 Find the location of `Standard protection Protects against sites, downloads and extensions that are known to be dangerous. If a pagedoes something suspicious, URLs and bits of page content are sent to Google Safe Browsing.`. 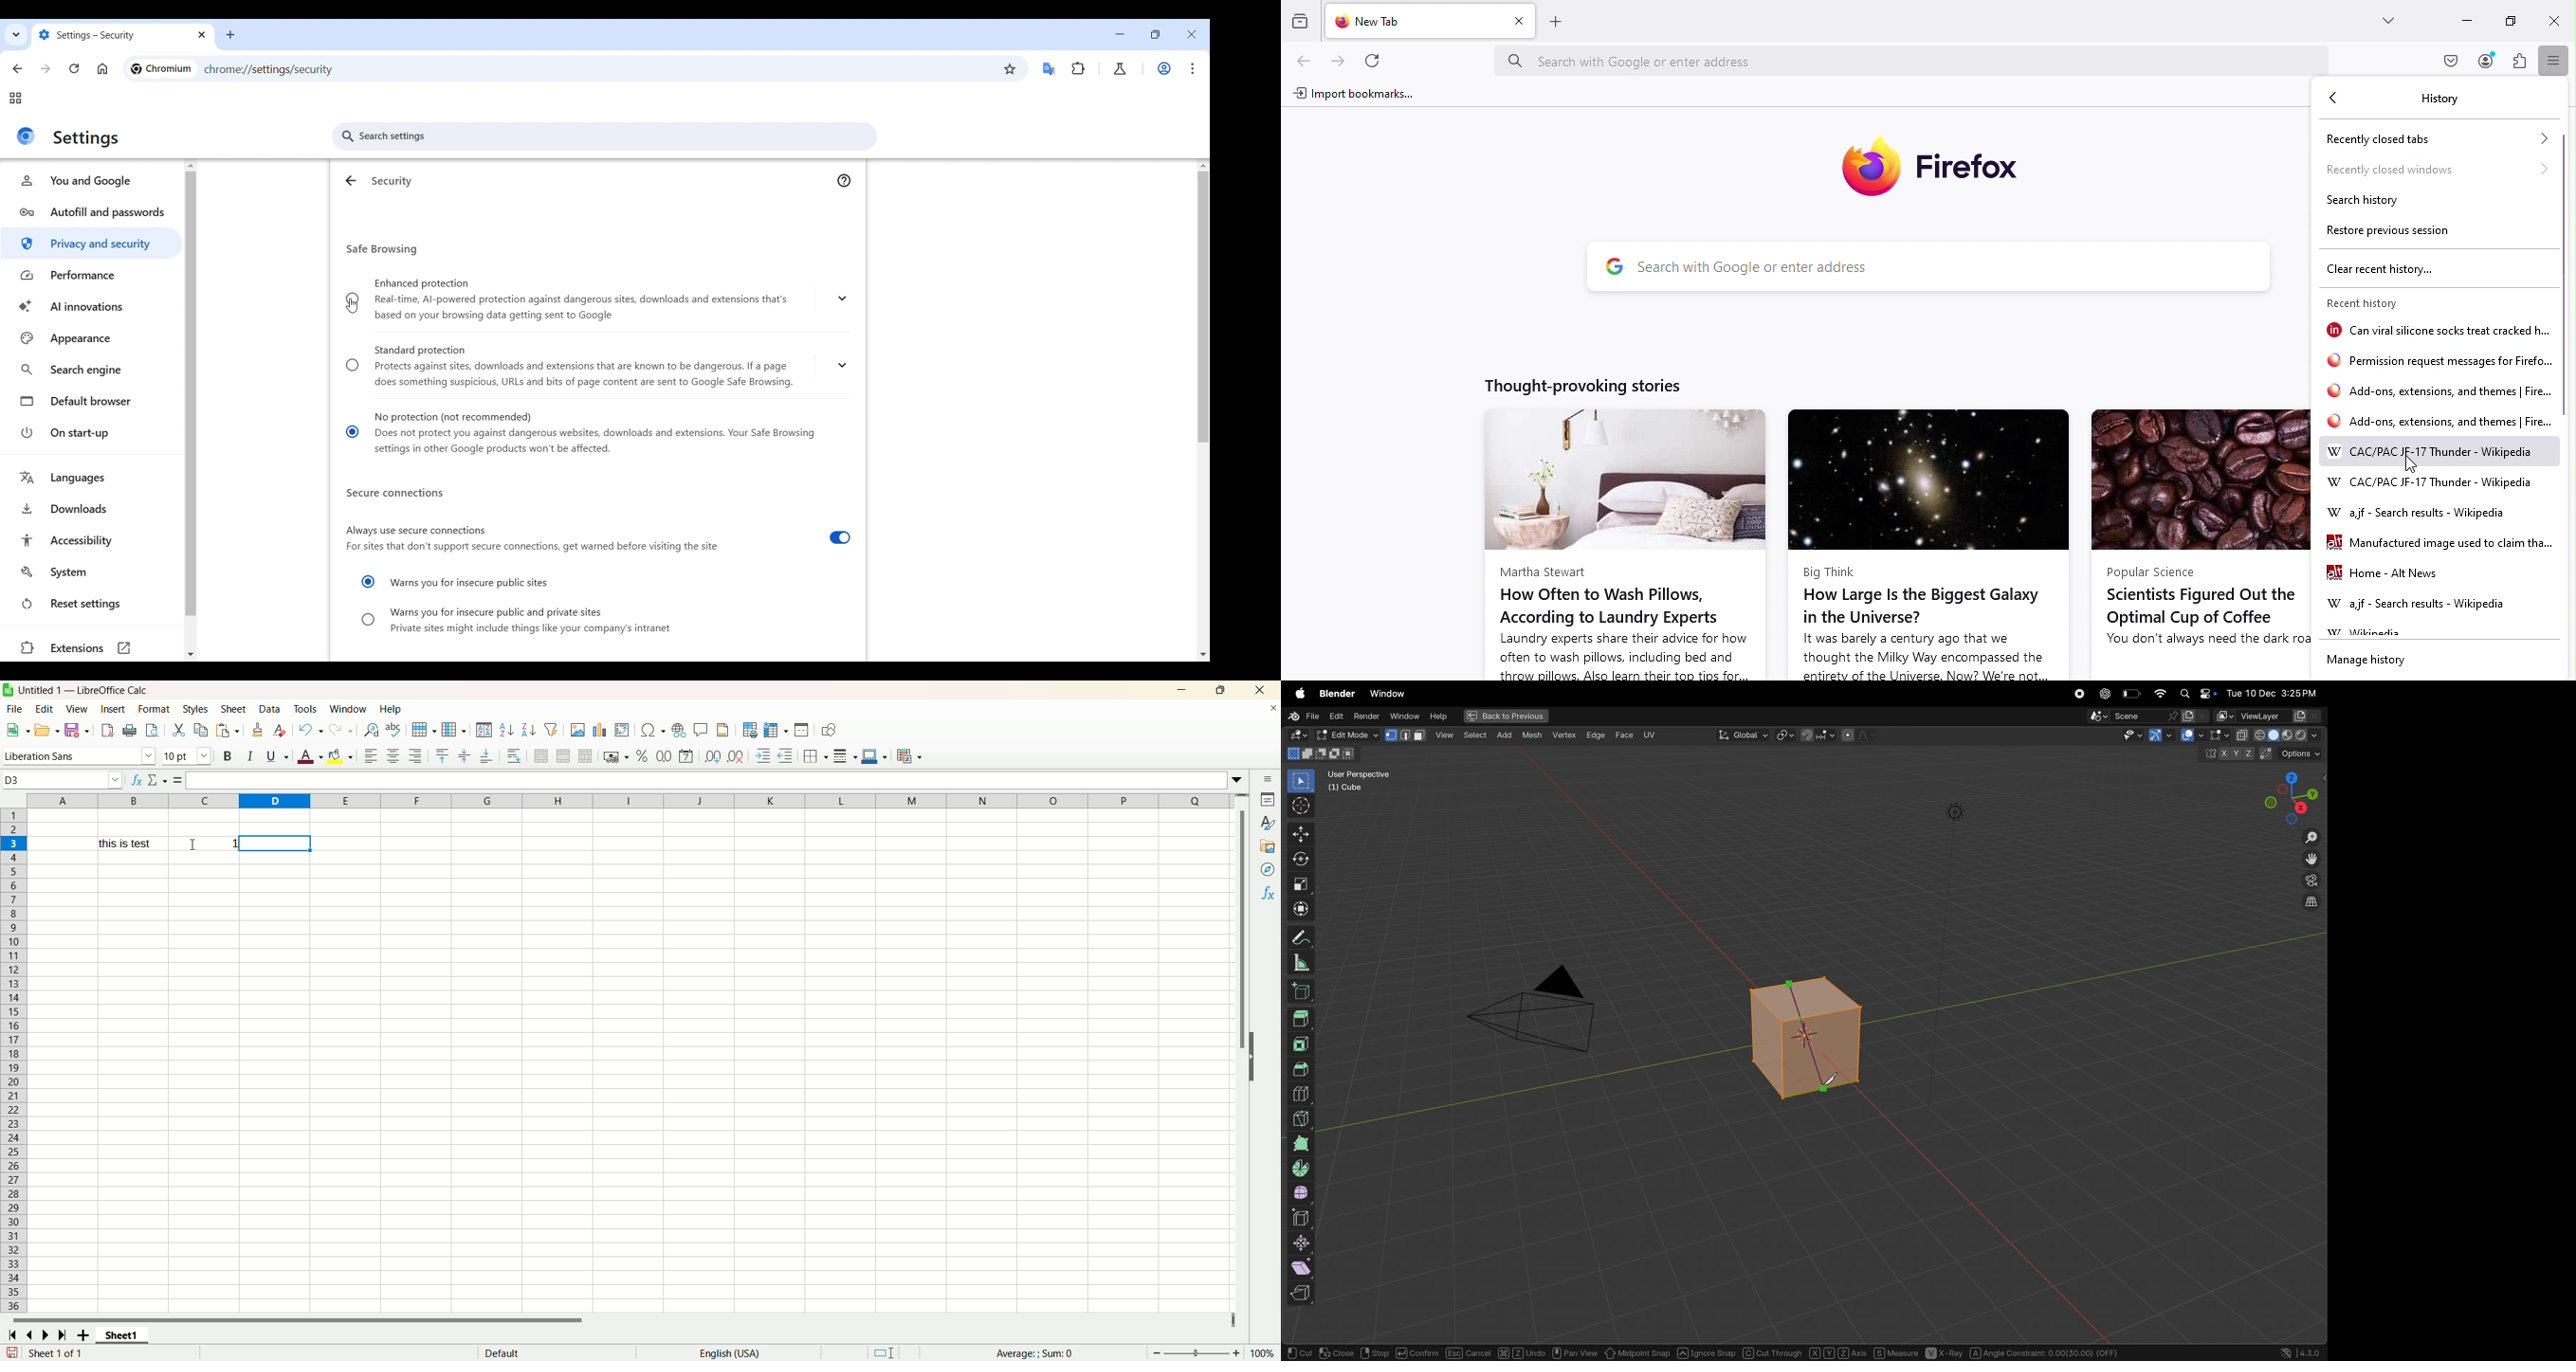

Standard protection Protects against sites, downloads and extensions that are known to be dangerous. If a pagedoes something suspicious, URLs and bits of page content are sent to Google Safe Browsing. is located at coordinates (572, 372).